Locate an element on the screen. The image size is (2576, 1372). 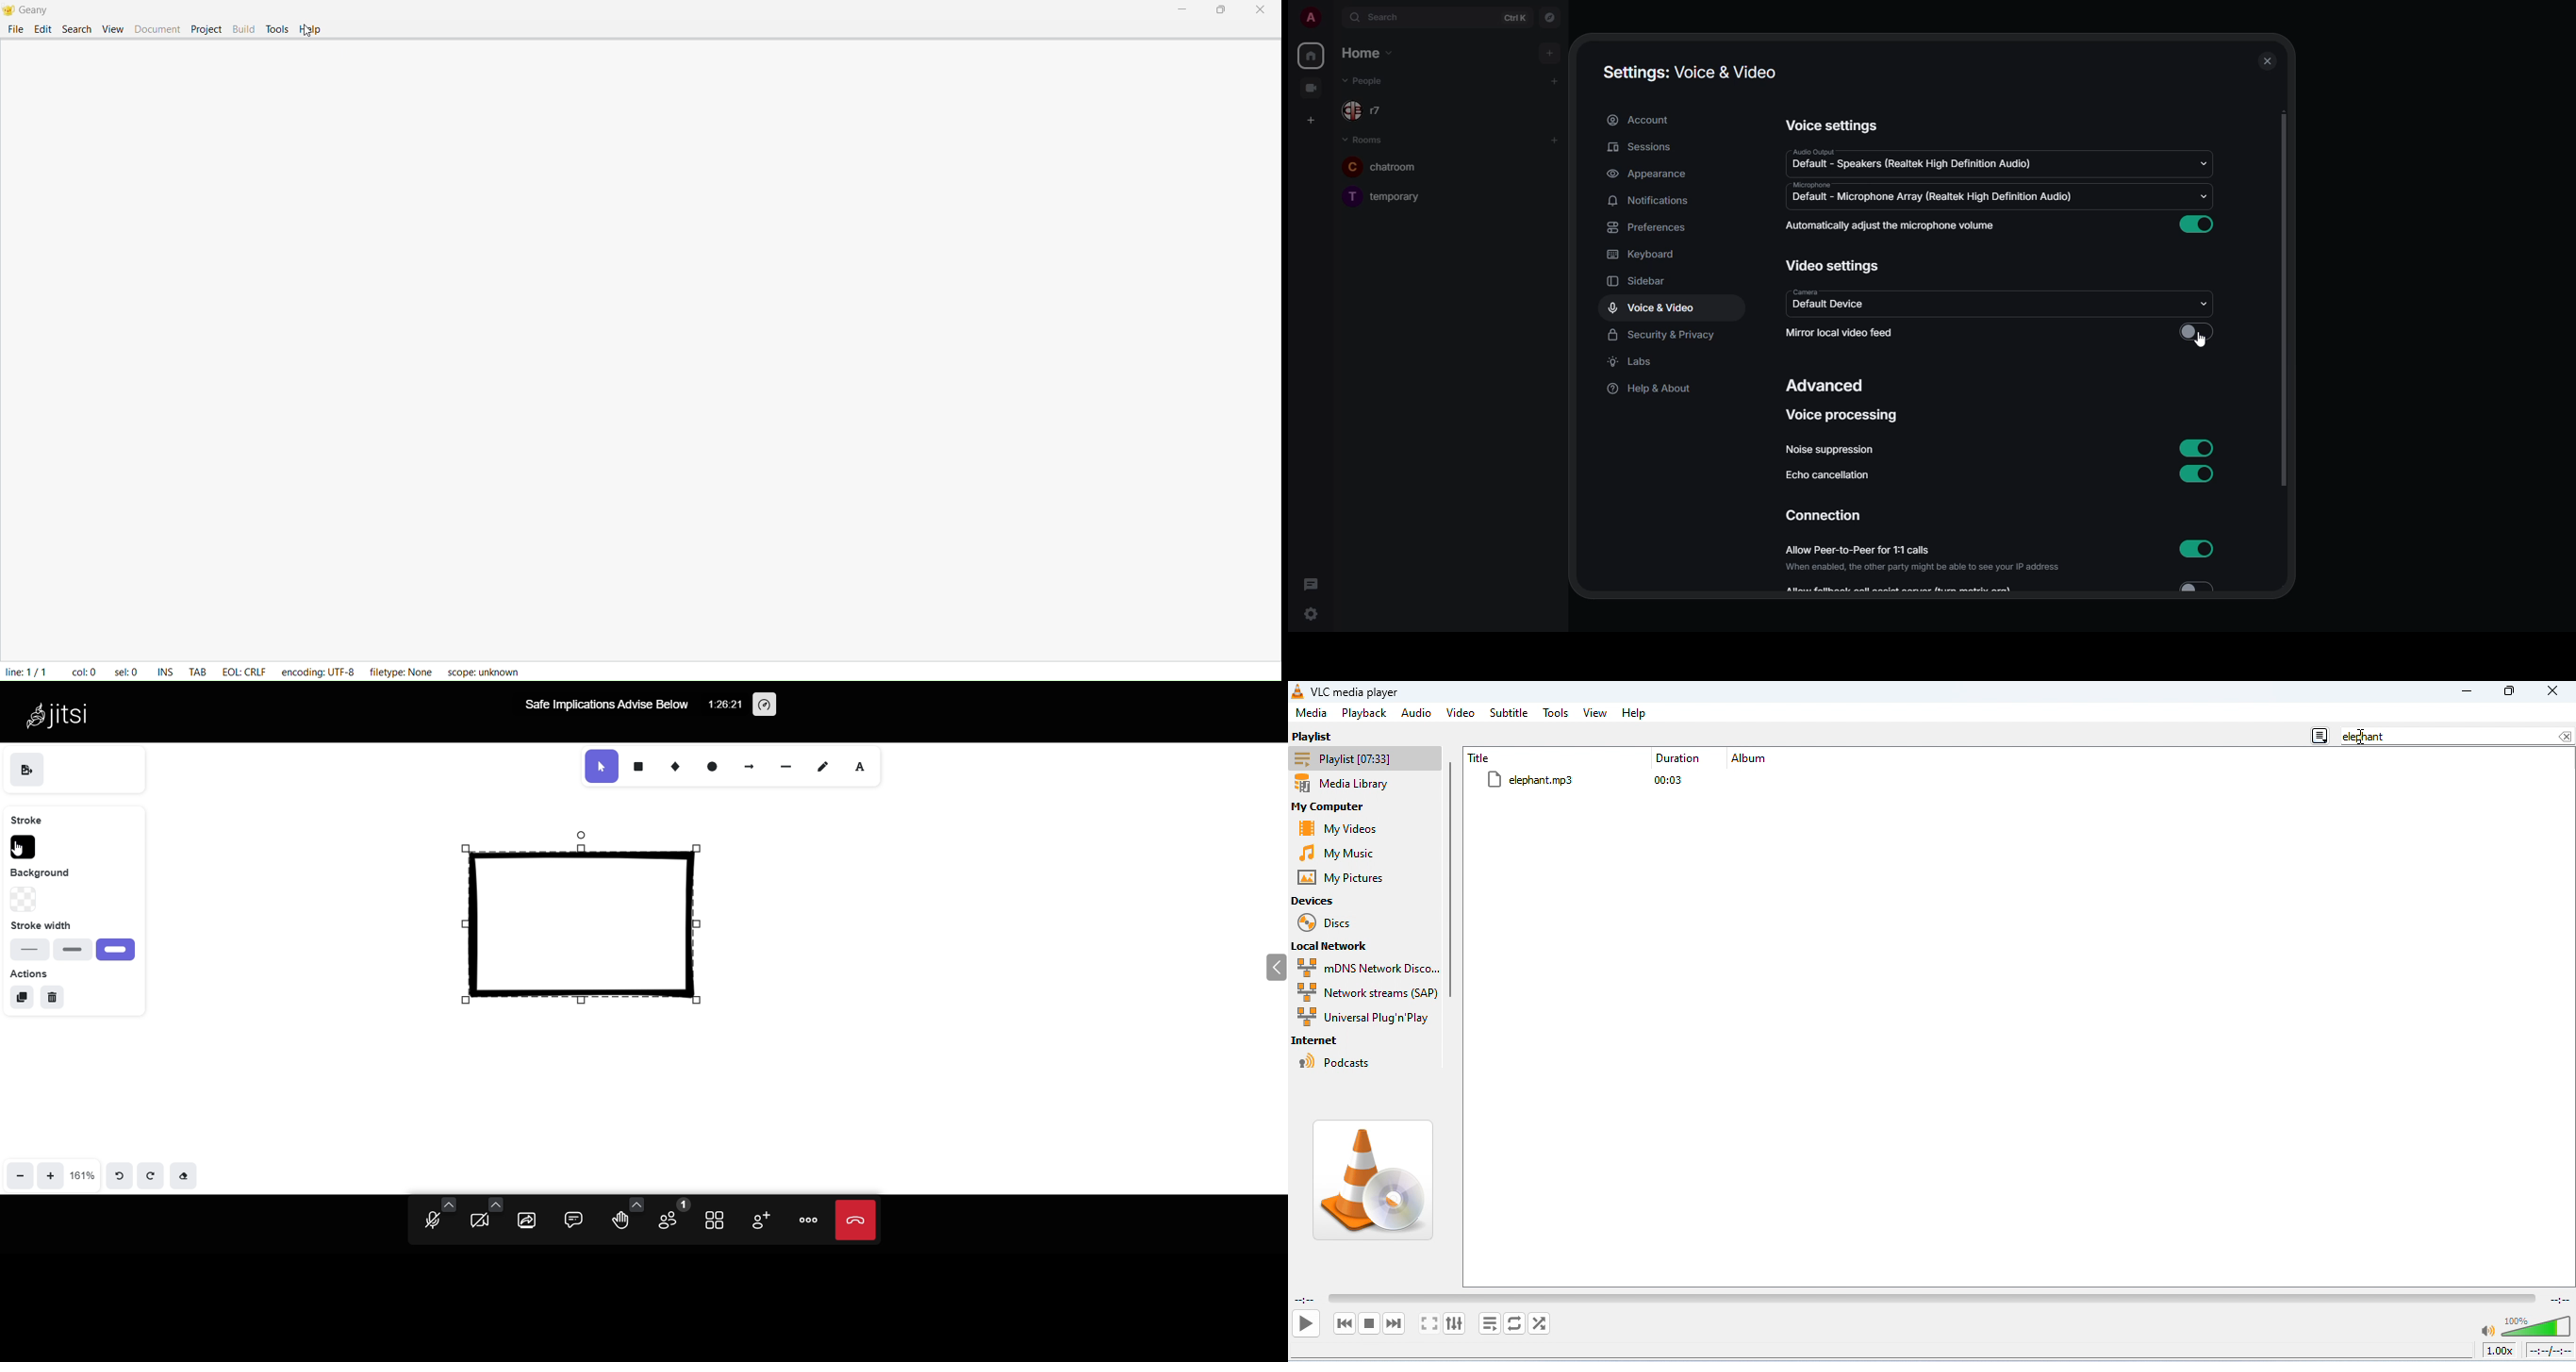
search is located at coordinates (77, 28).